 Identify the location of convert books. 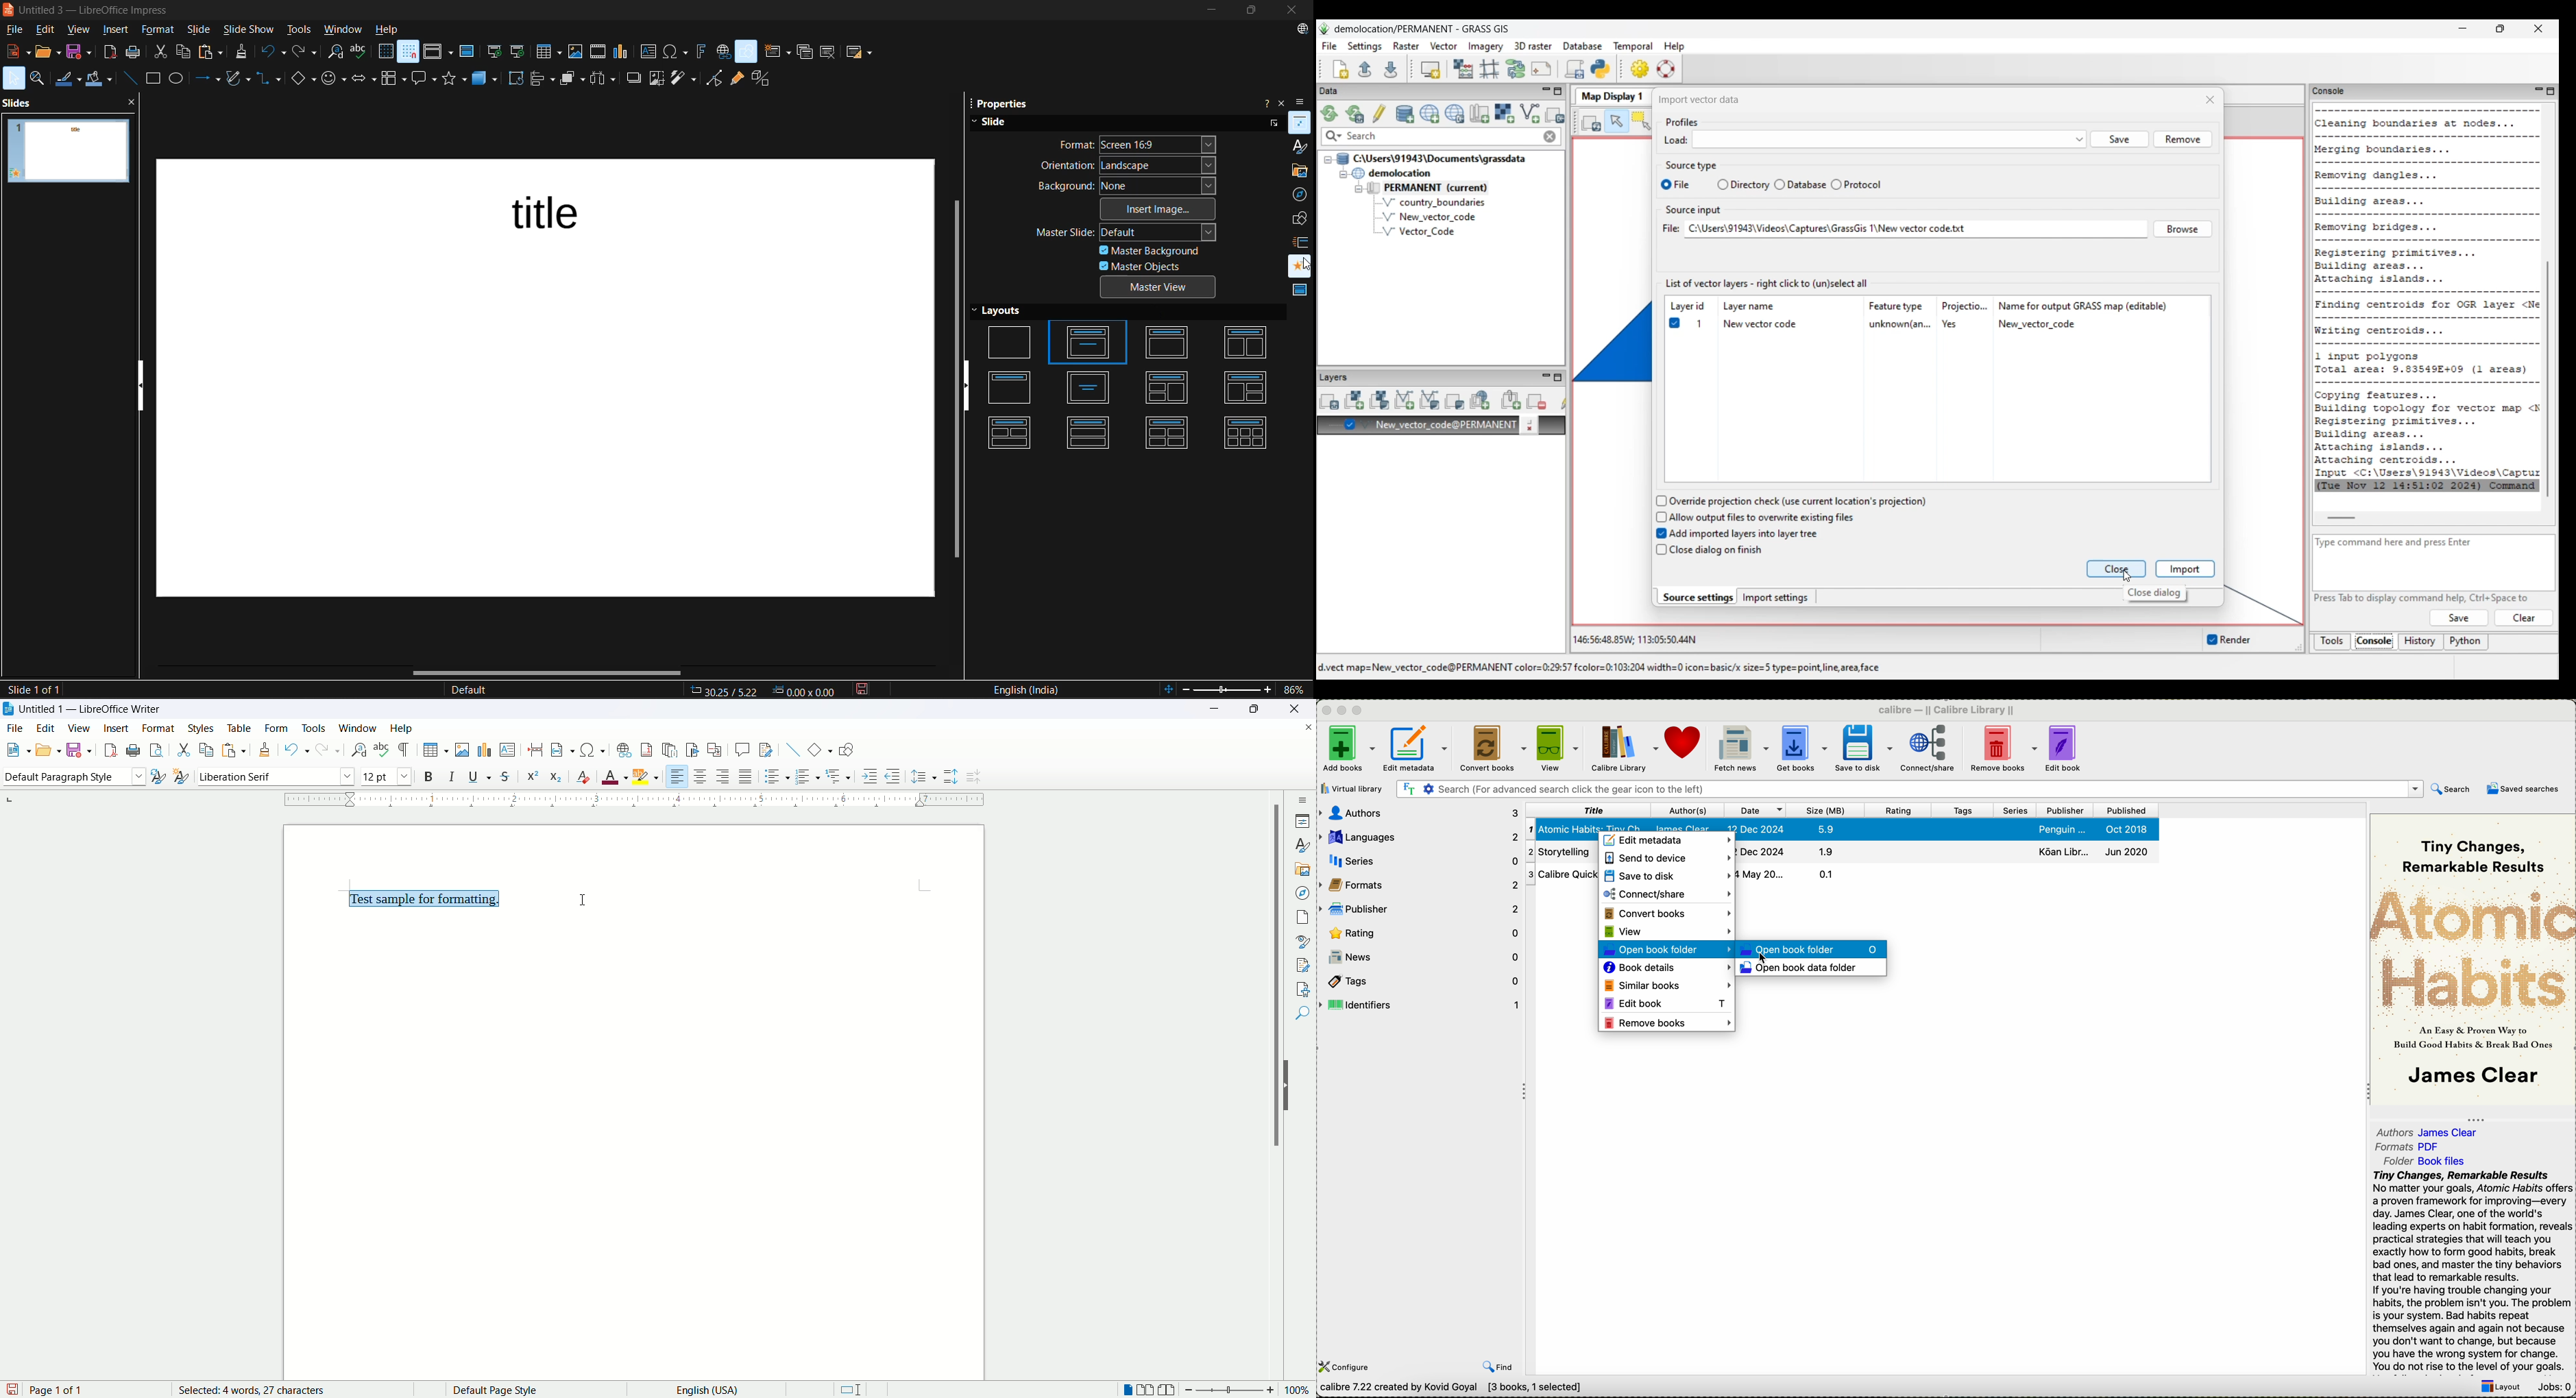
(1491, 750).